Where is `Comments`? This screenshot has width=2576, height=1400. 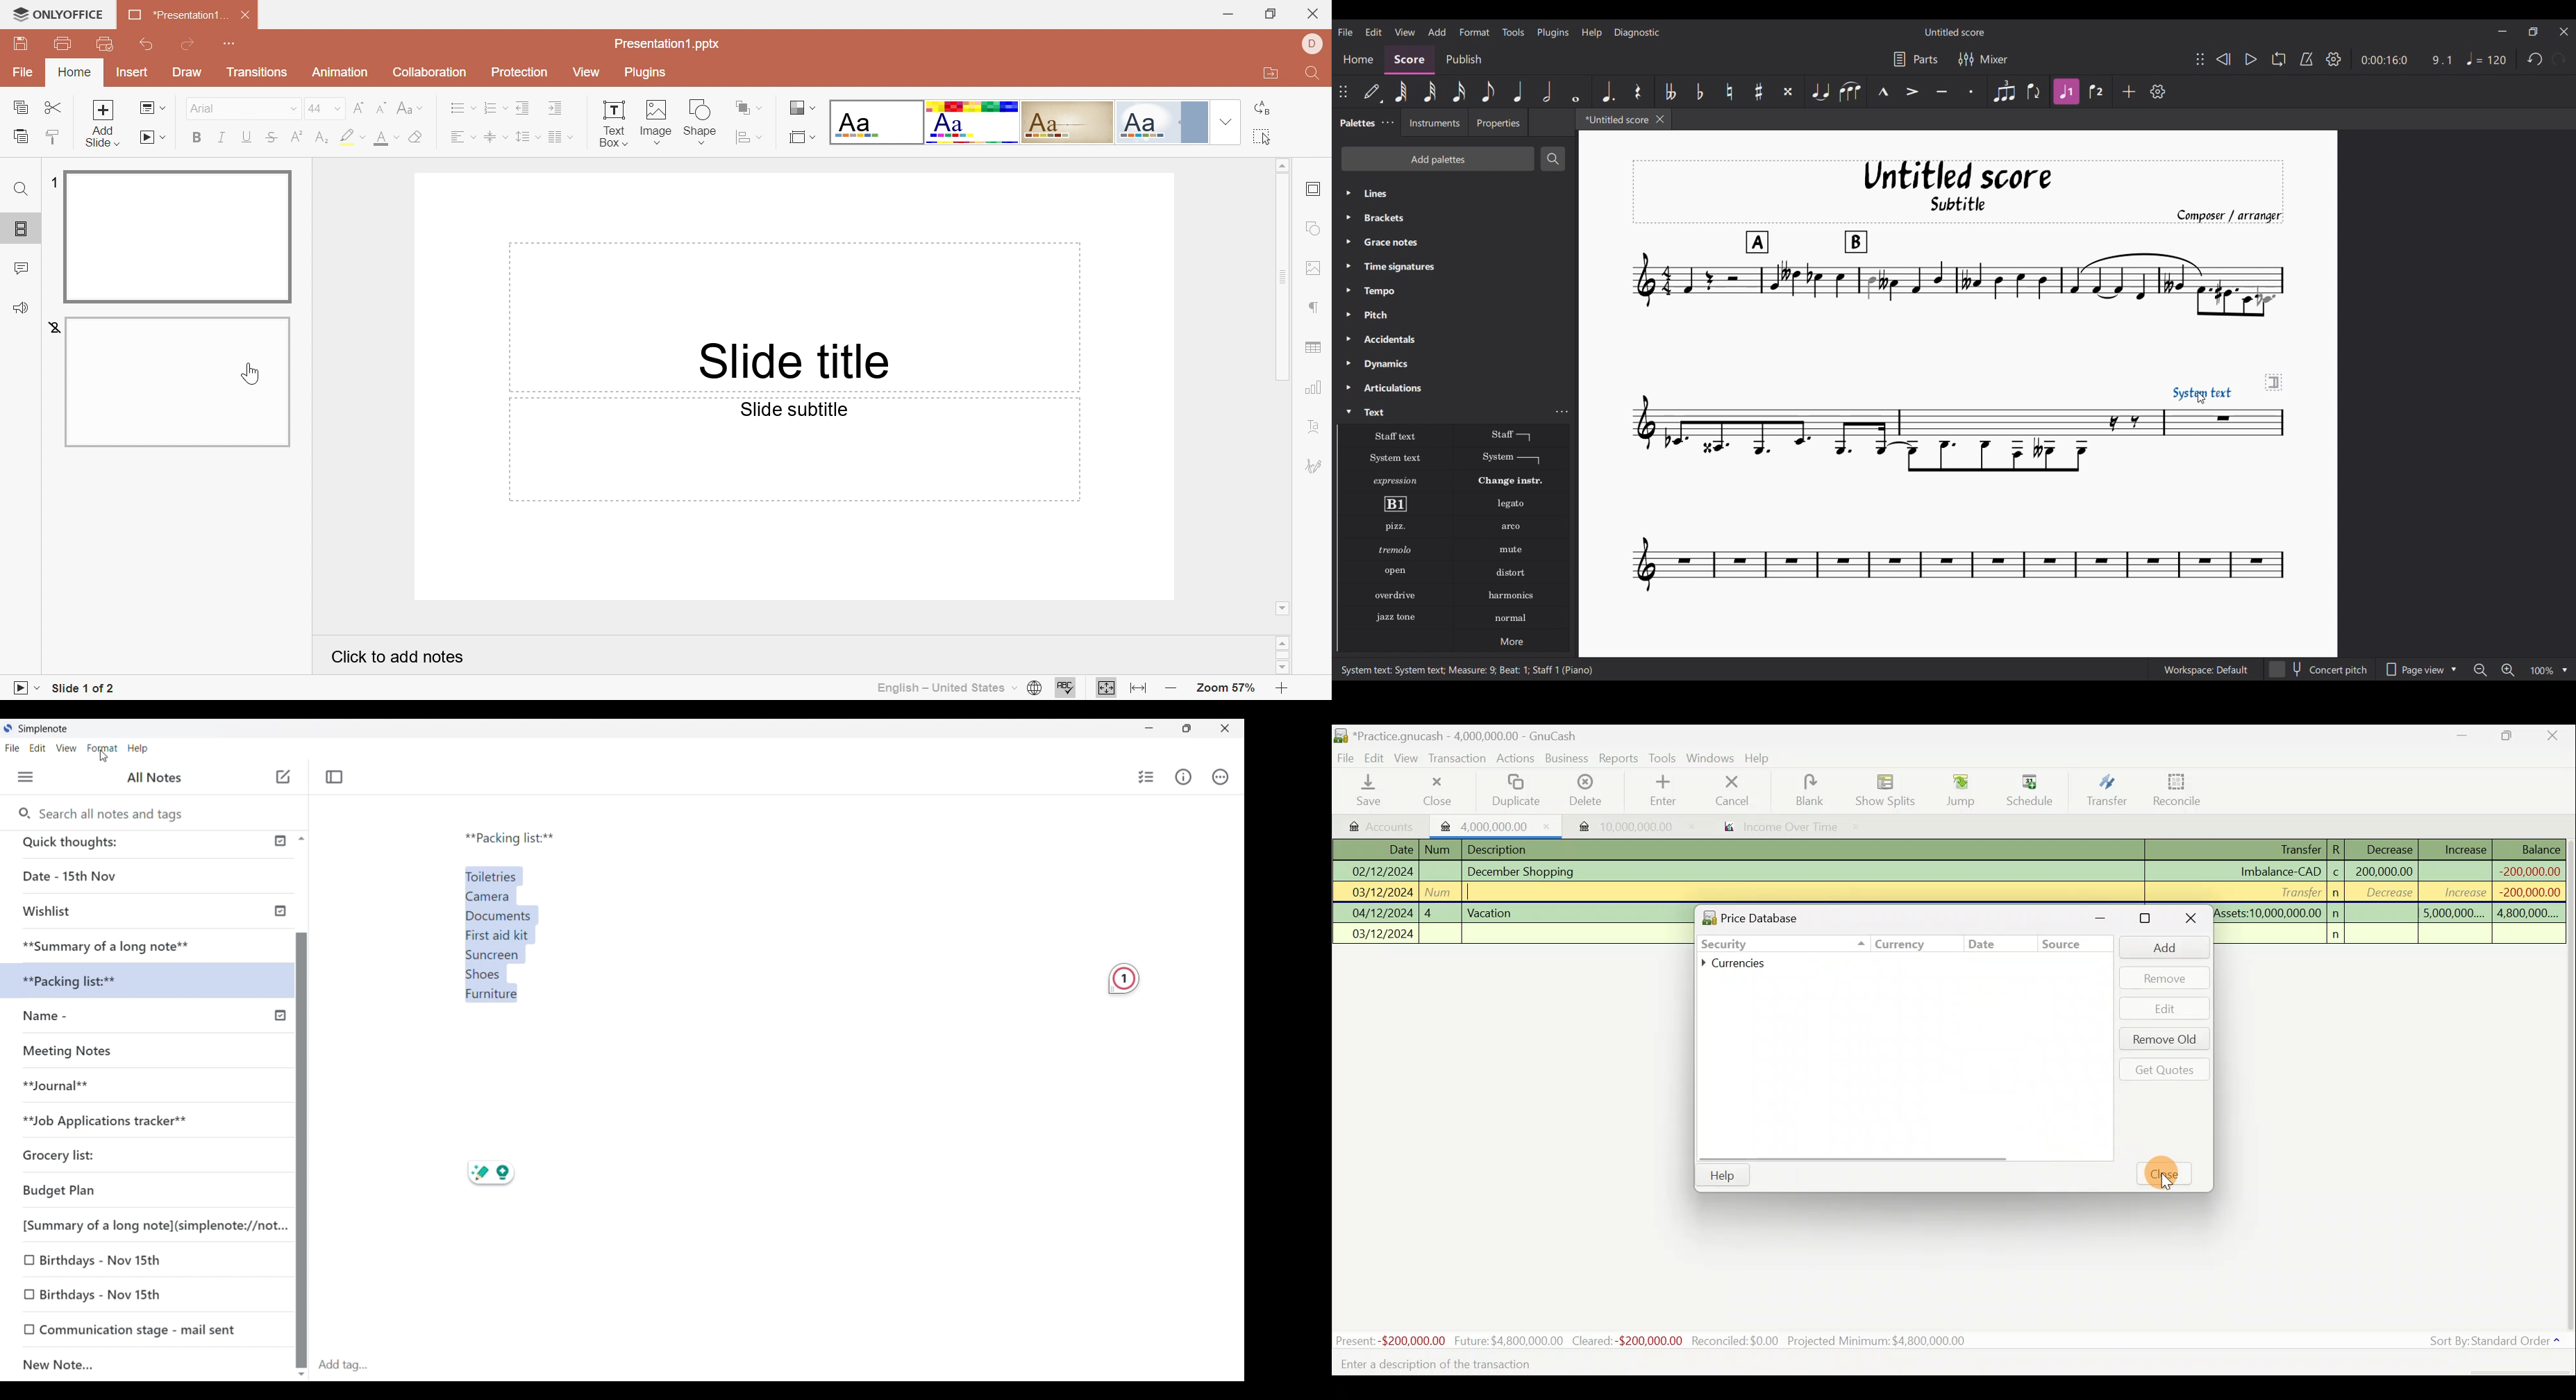 Comments is located at coordinates (24, 267).